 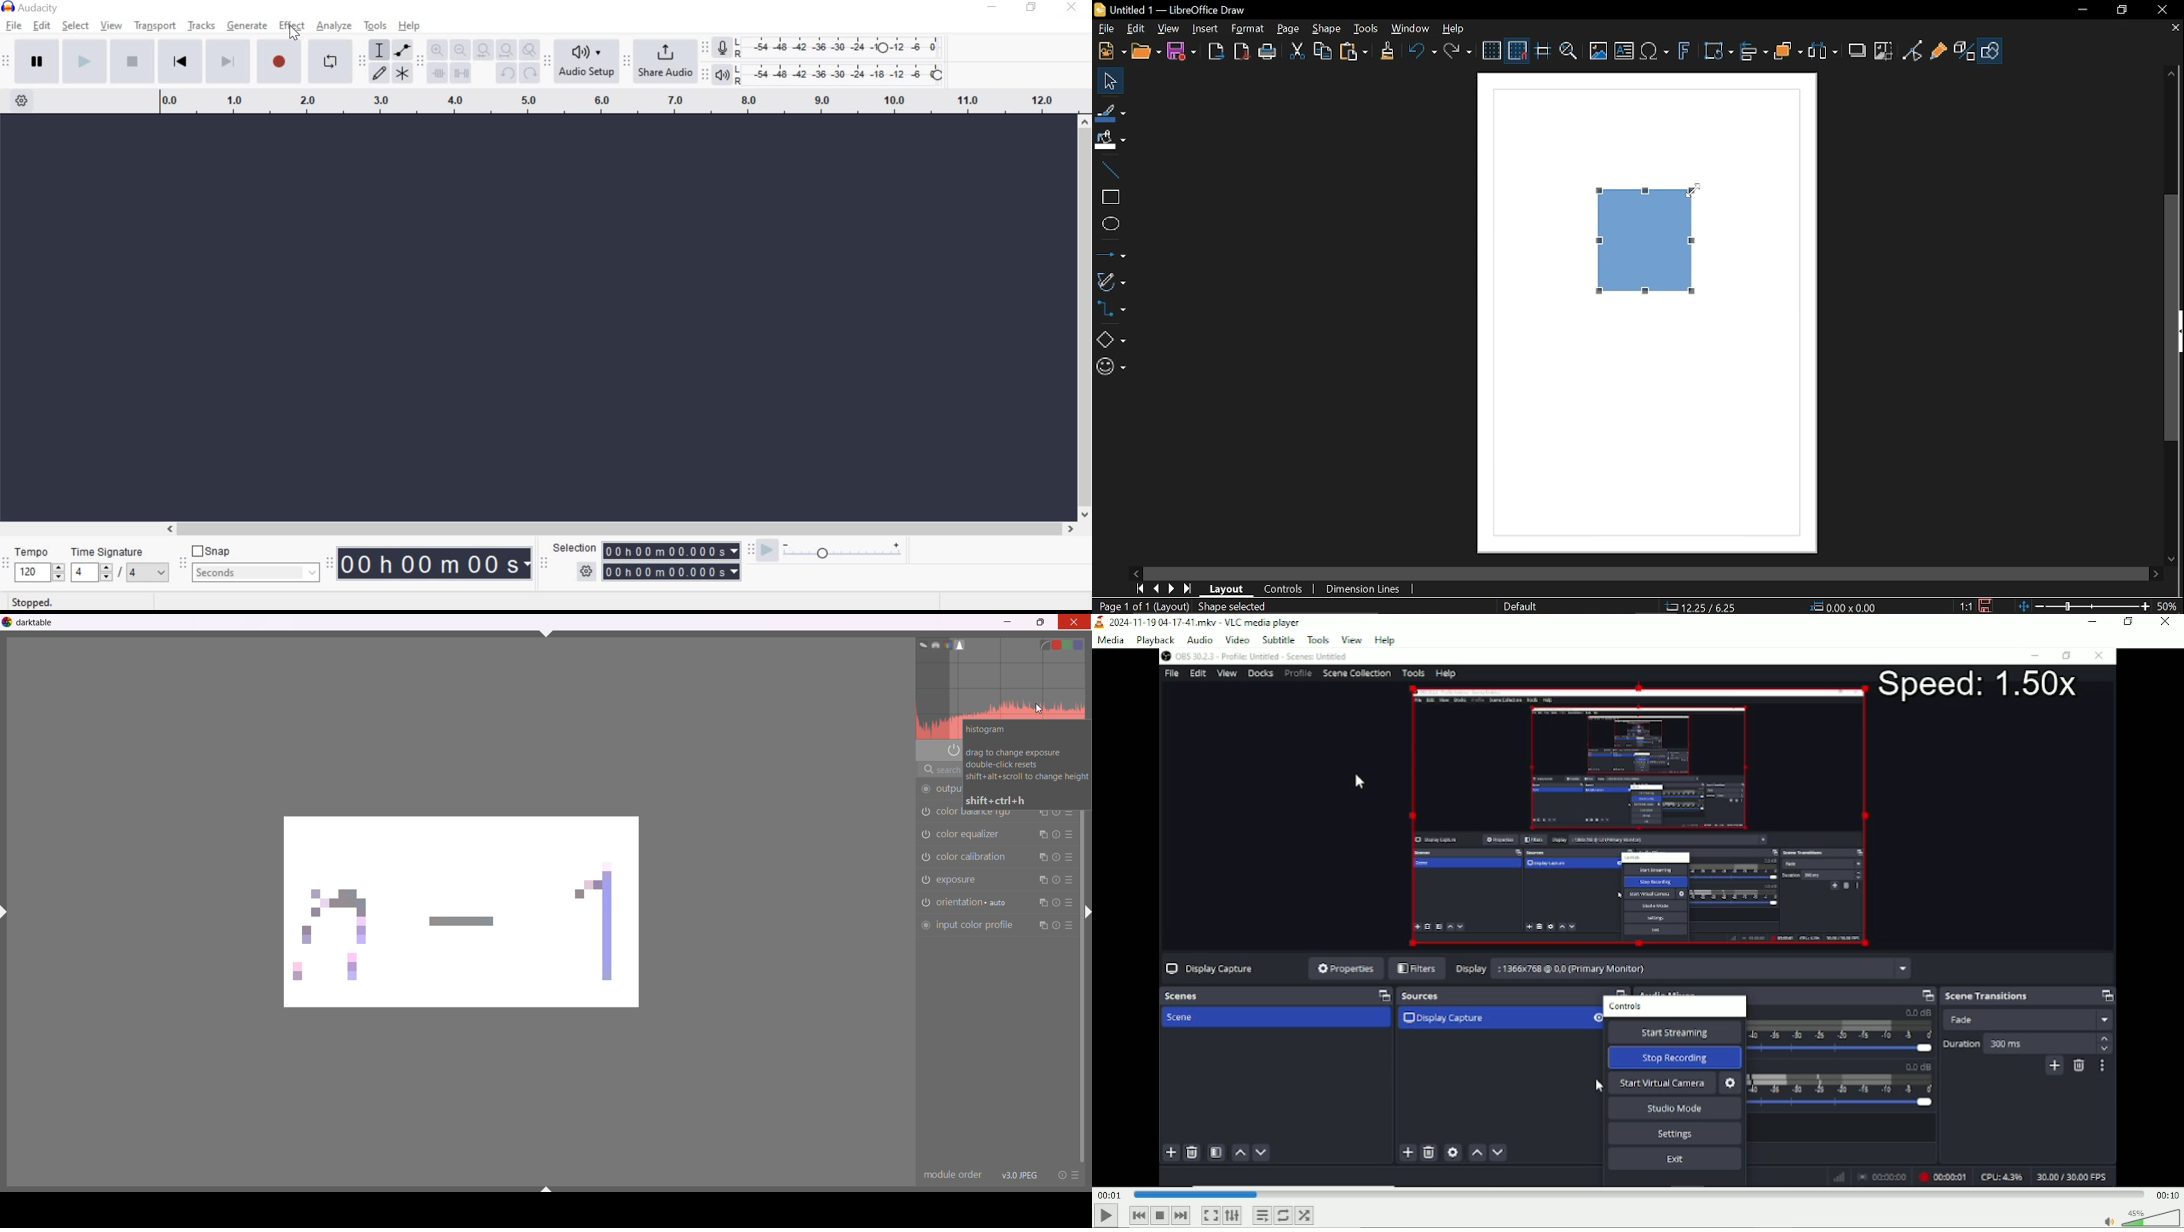 What do you see at coordinates (1069, 835) in the screenshot?
I see `presets` at bounding box center [1069, 835].